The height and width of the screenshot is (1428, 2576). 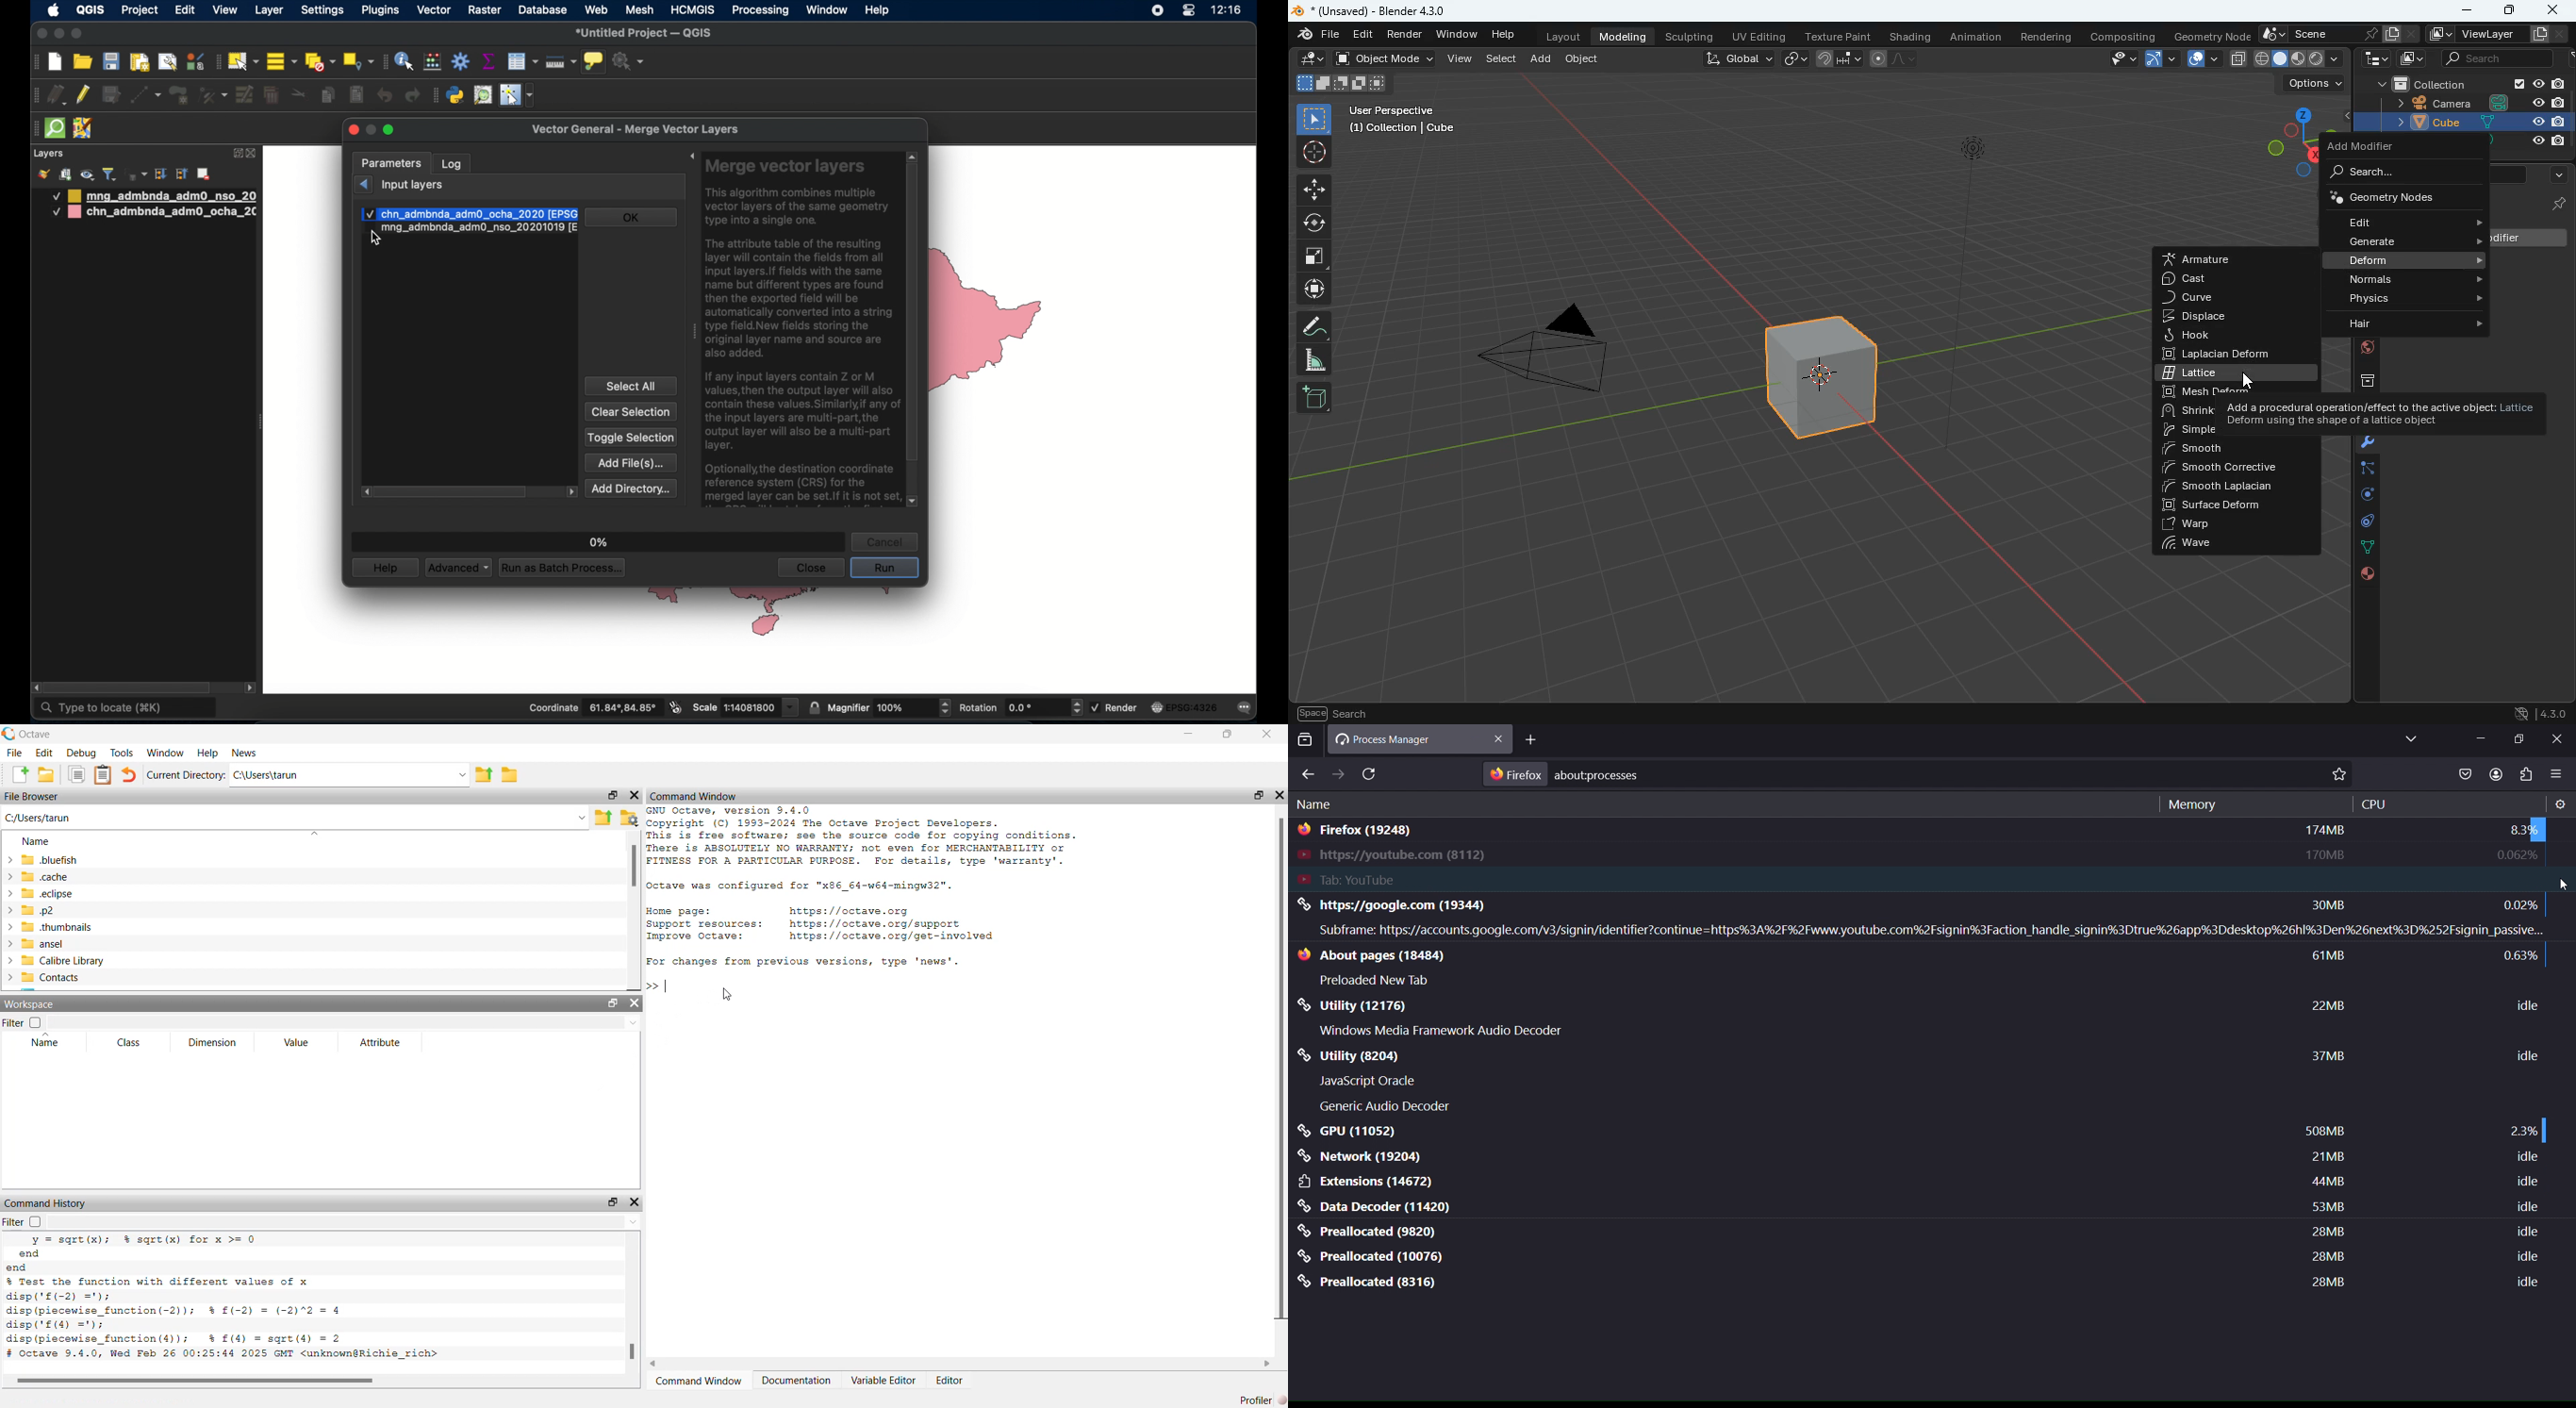 I want to click on HCMGIS, so click(x=693, y=9).